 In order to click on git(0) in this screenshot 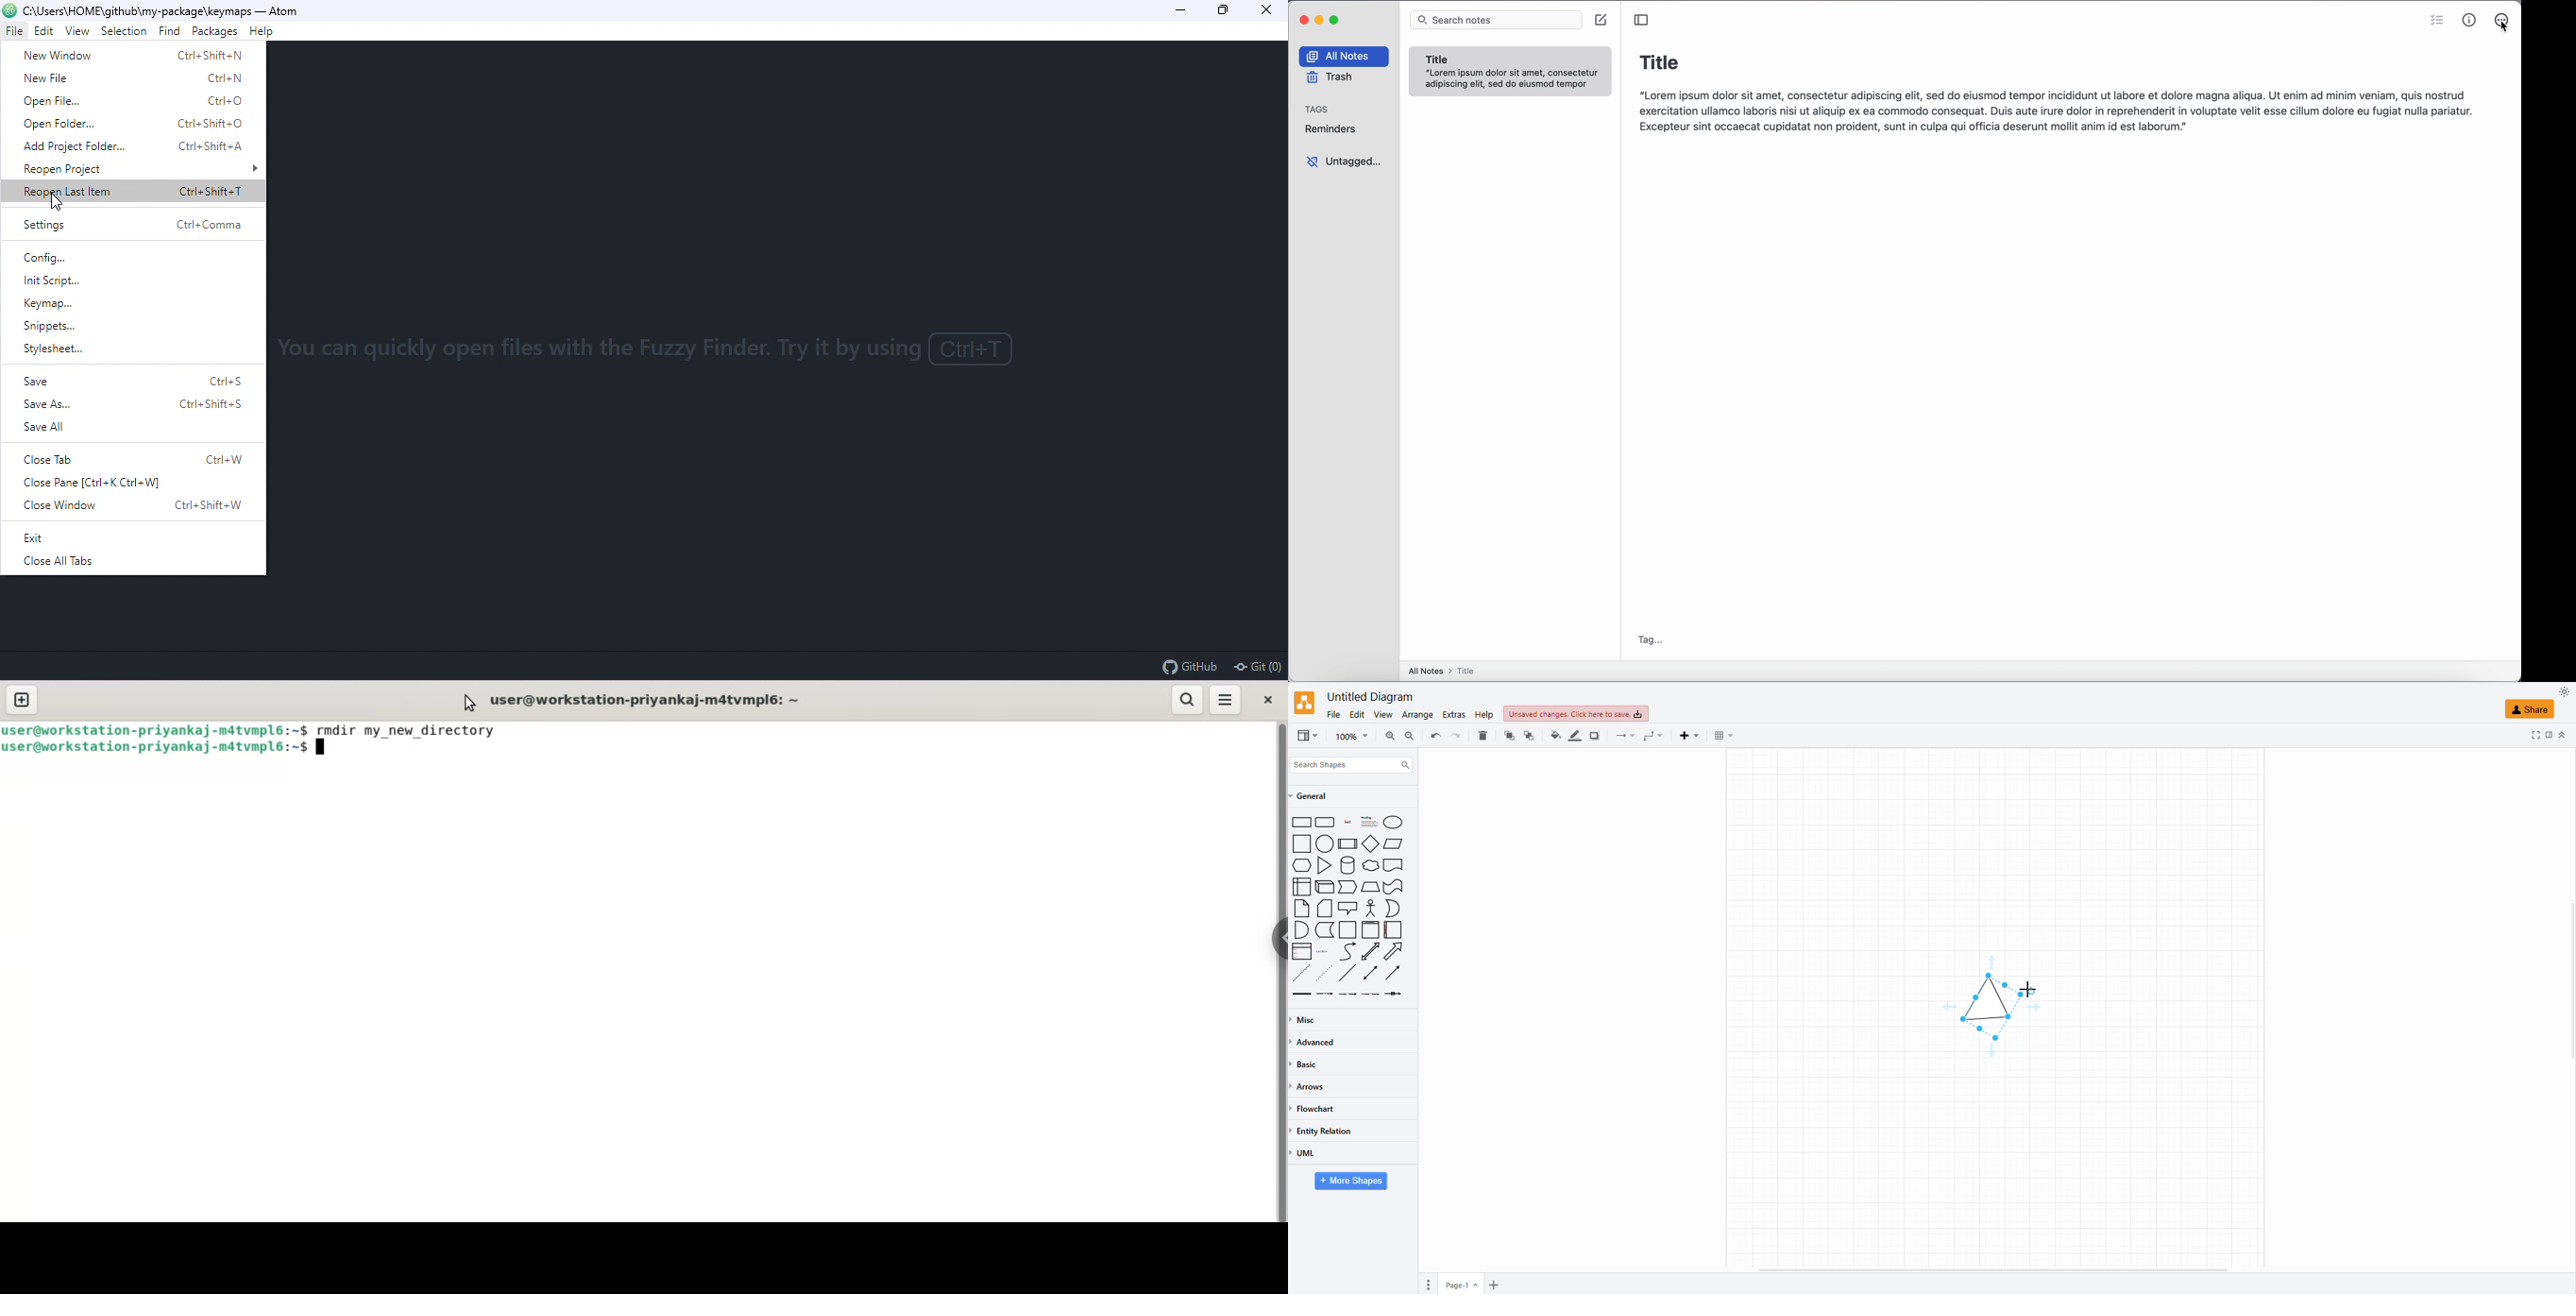, I will do `click(1256, 666)`.